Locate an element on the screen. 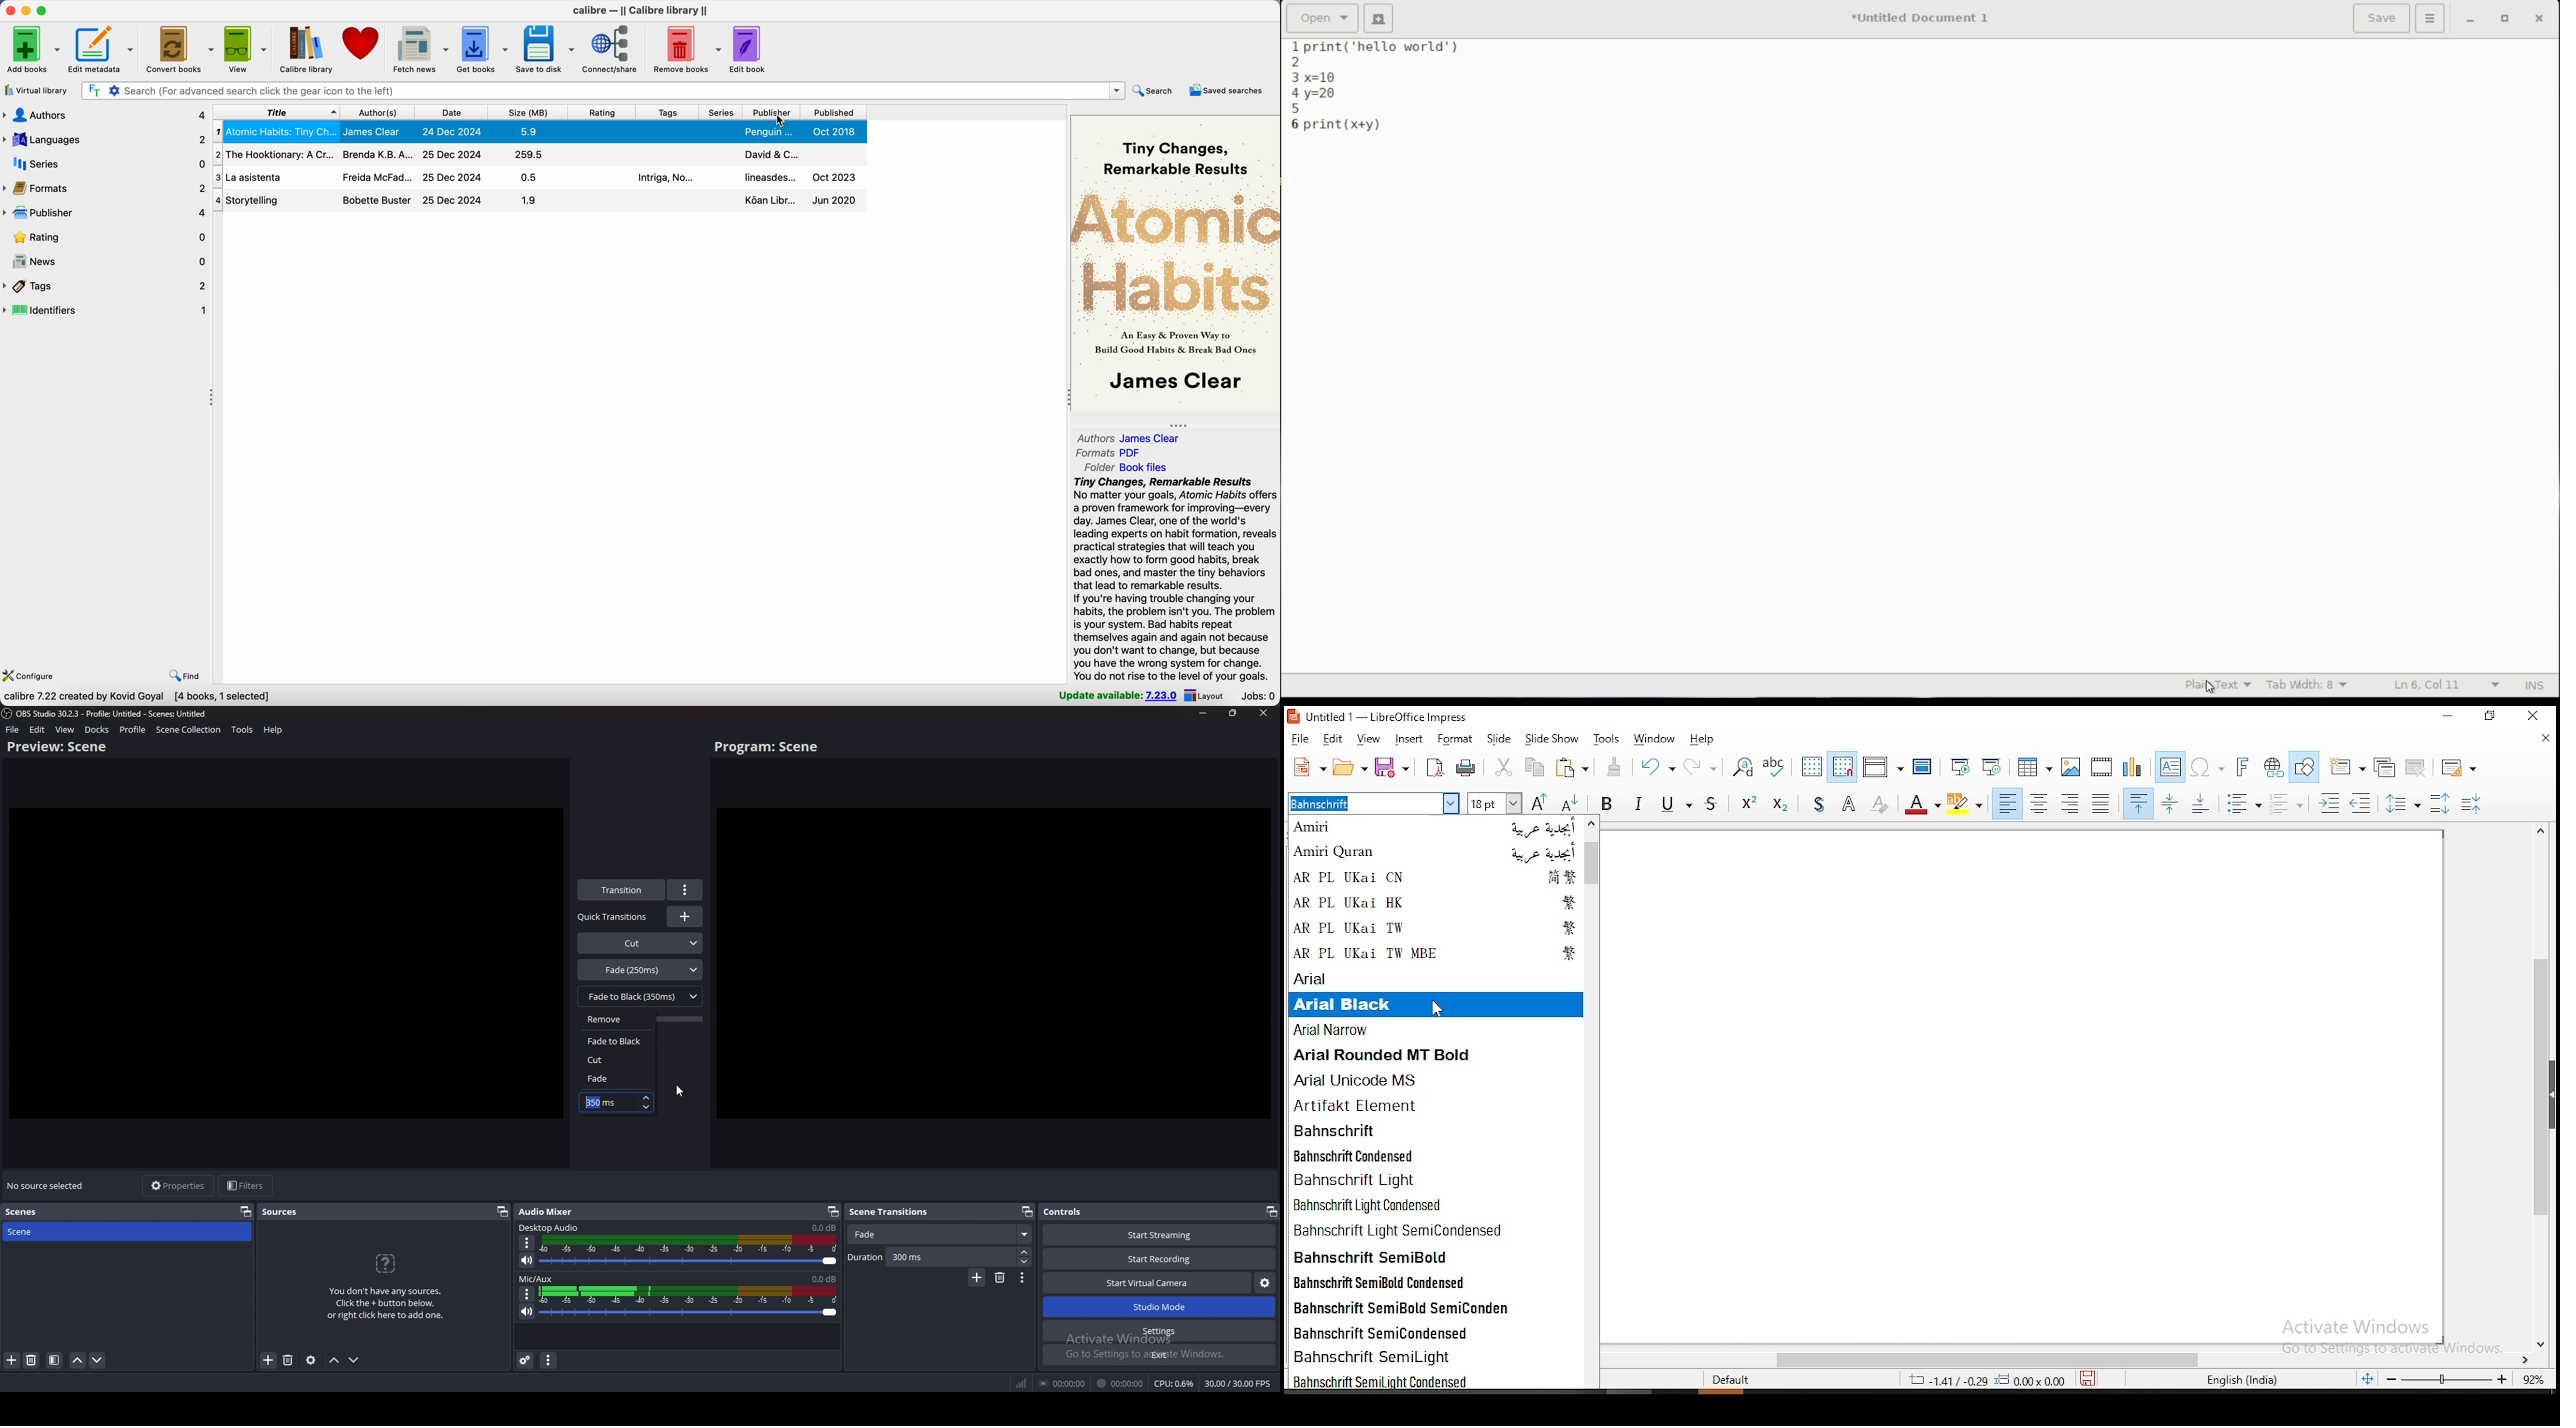  rating is located at coordinates (104, 239).